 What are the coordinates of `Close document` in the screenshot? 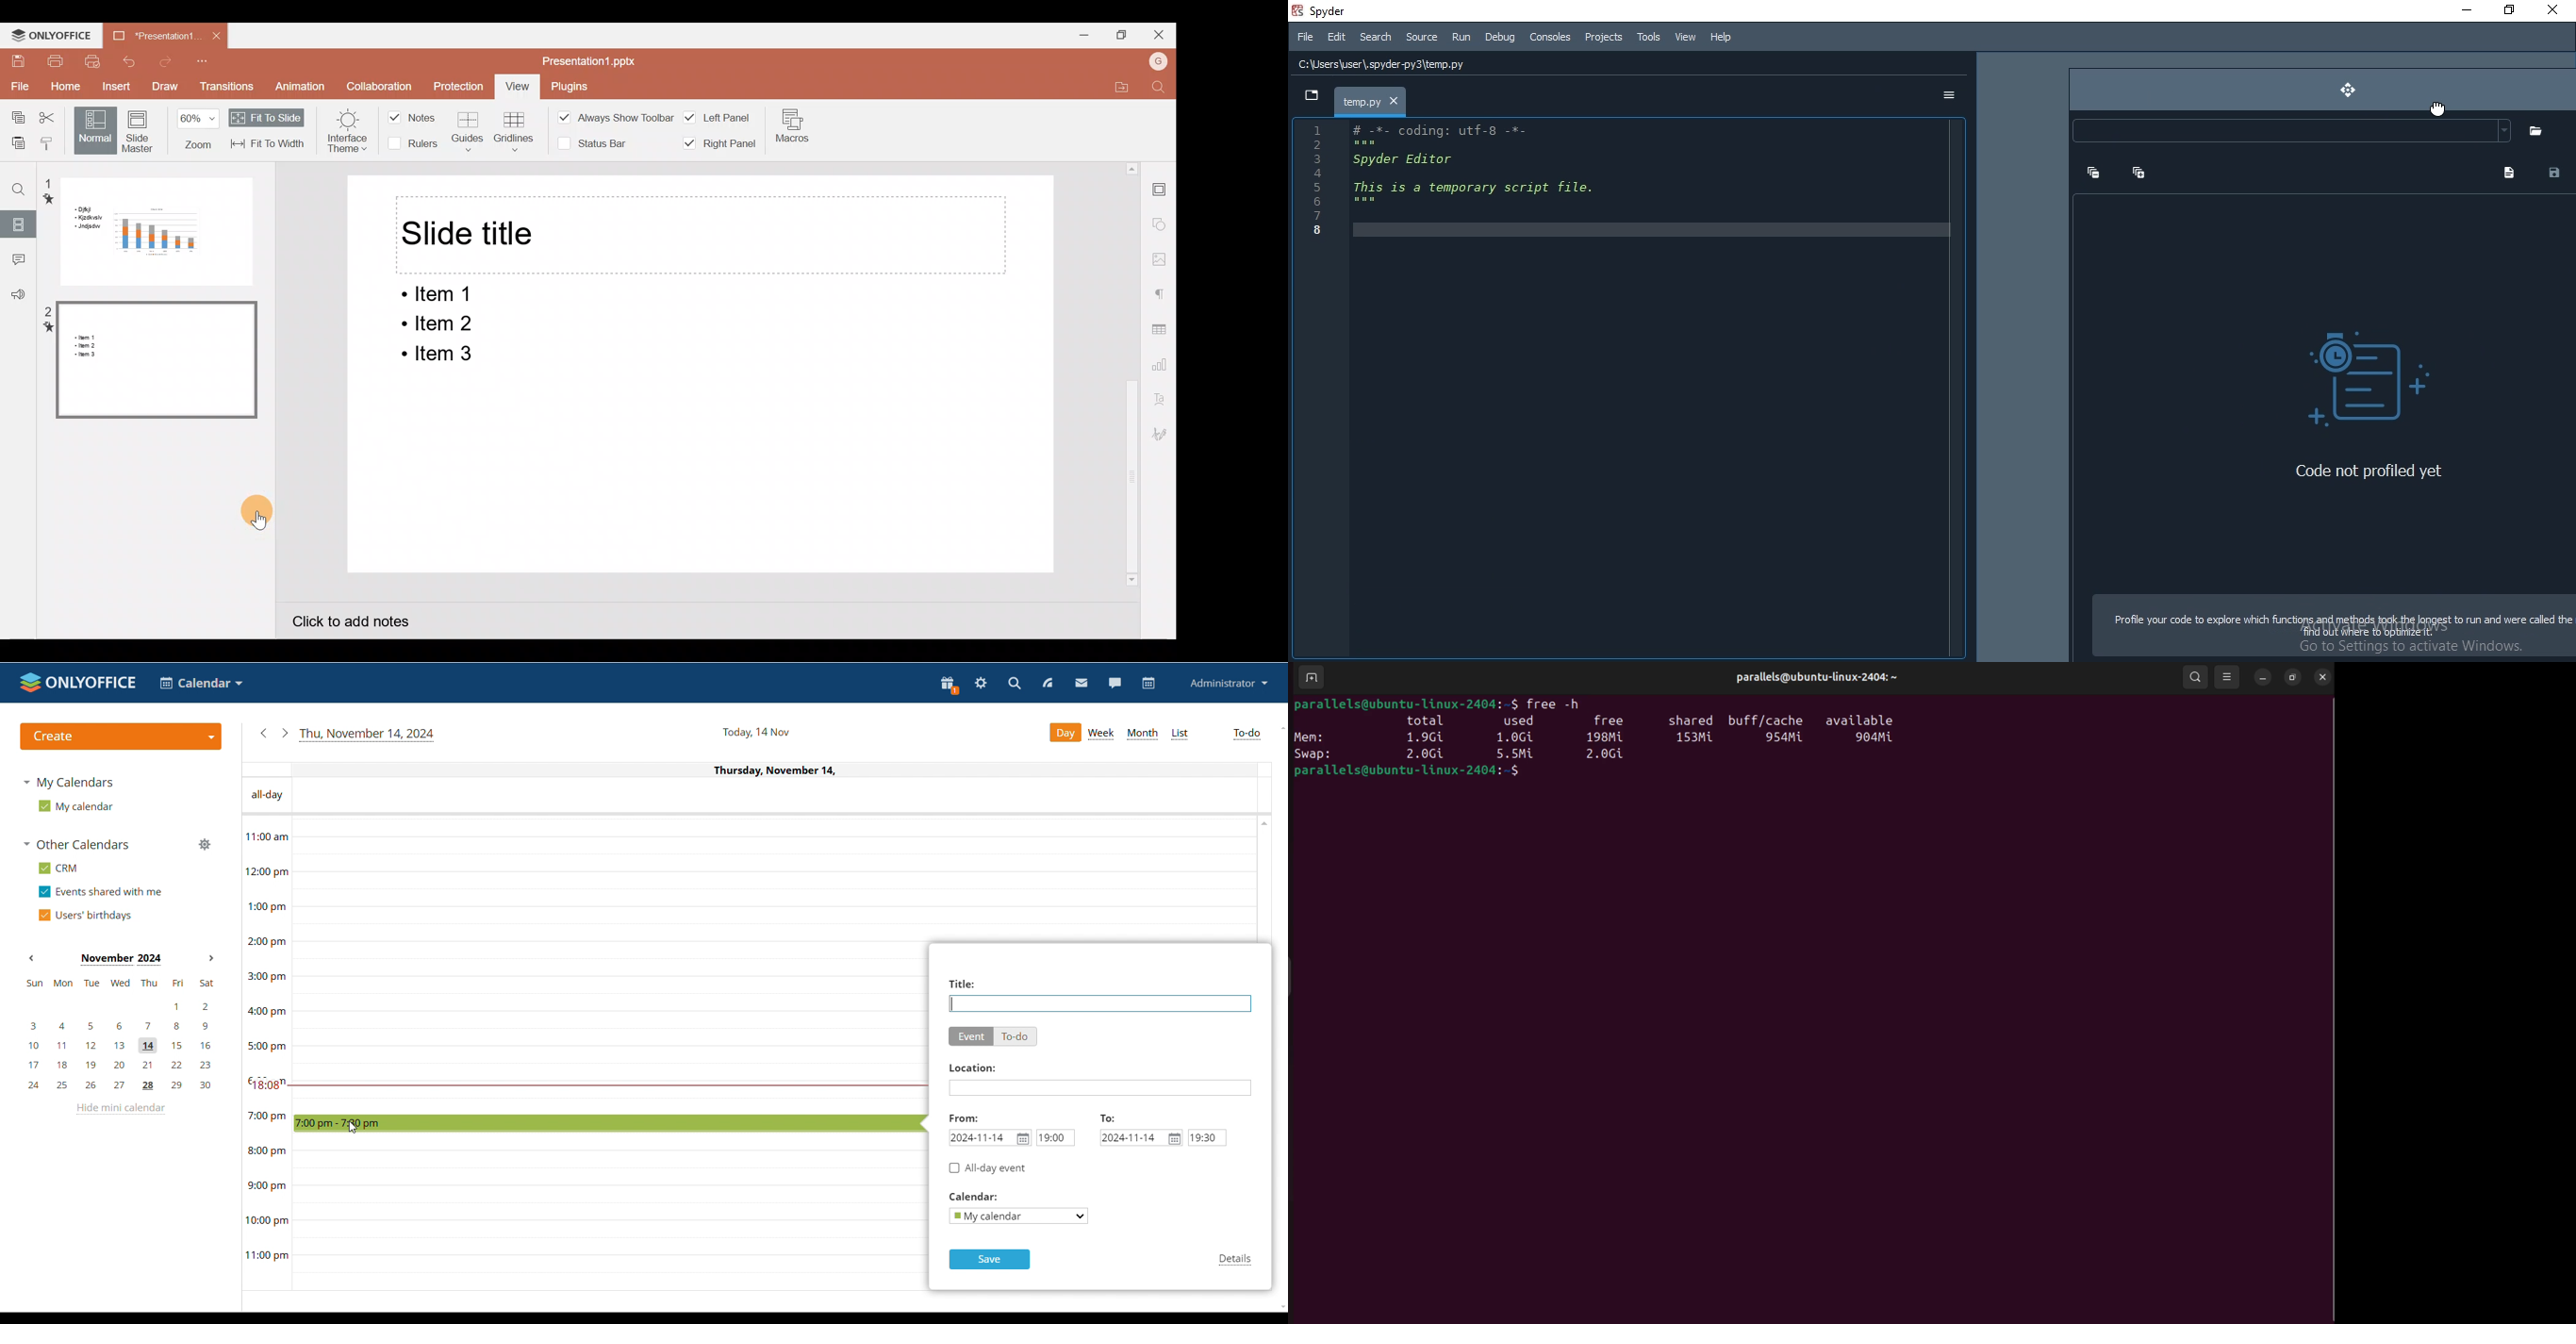 It's located at (217, 36).